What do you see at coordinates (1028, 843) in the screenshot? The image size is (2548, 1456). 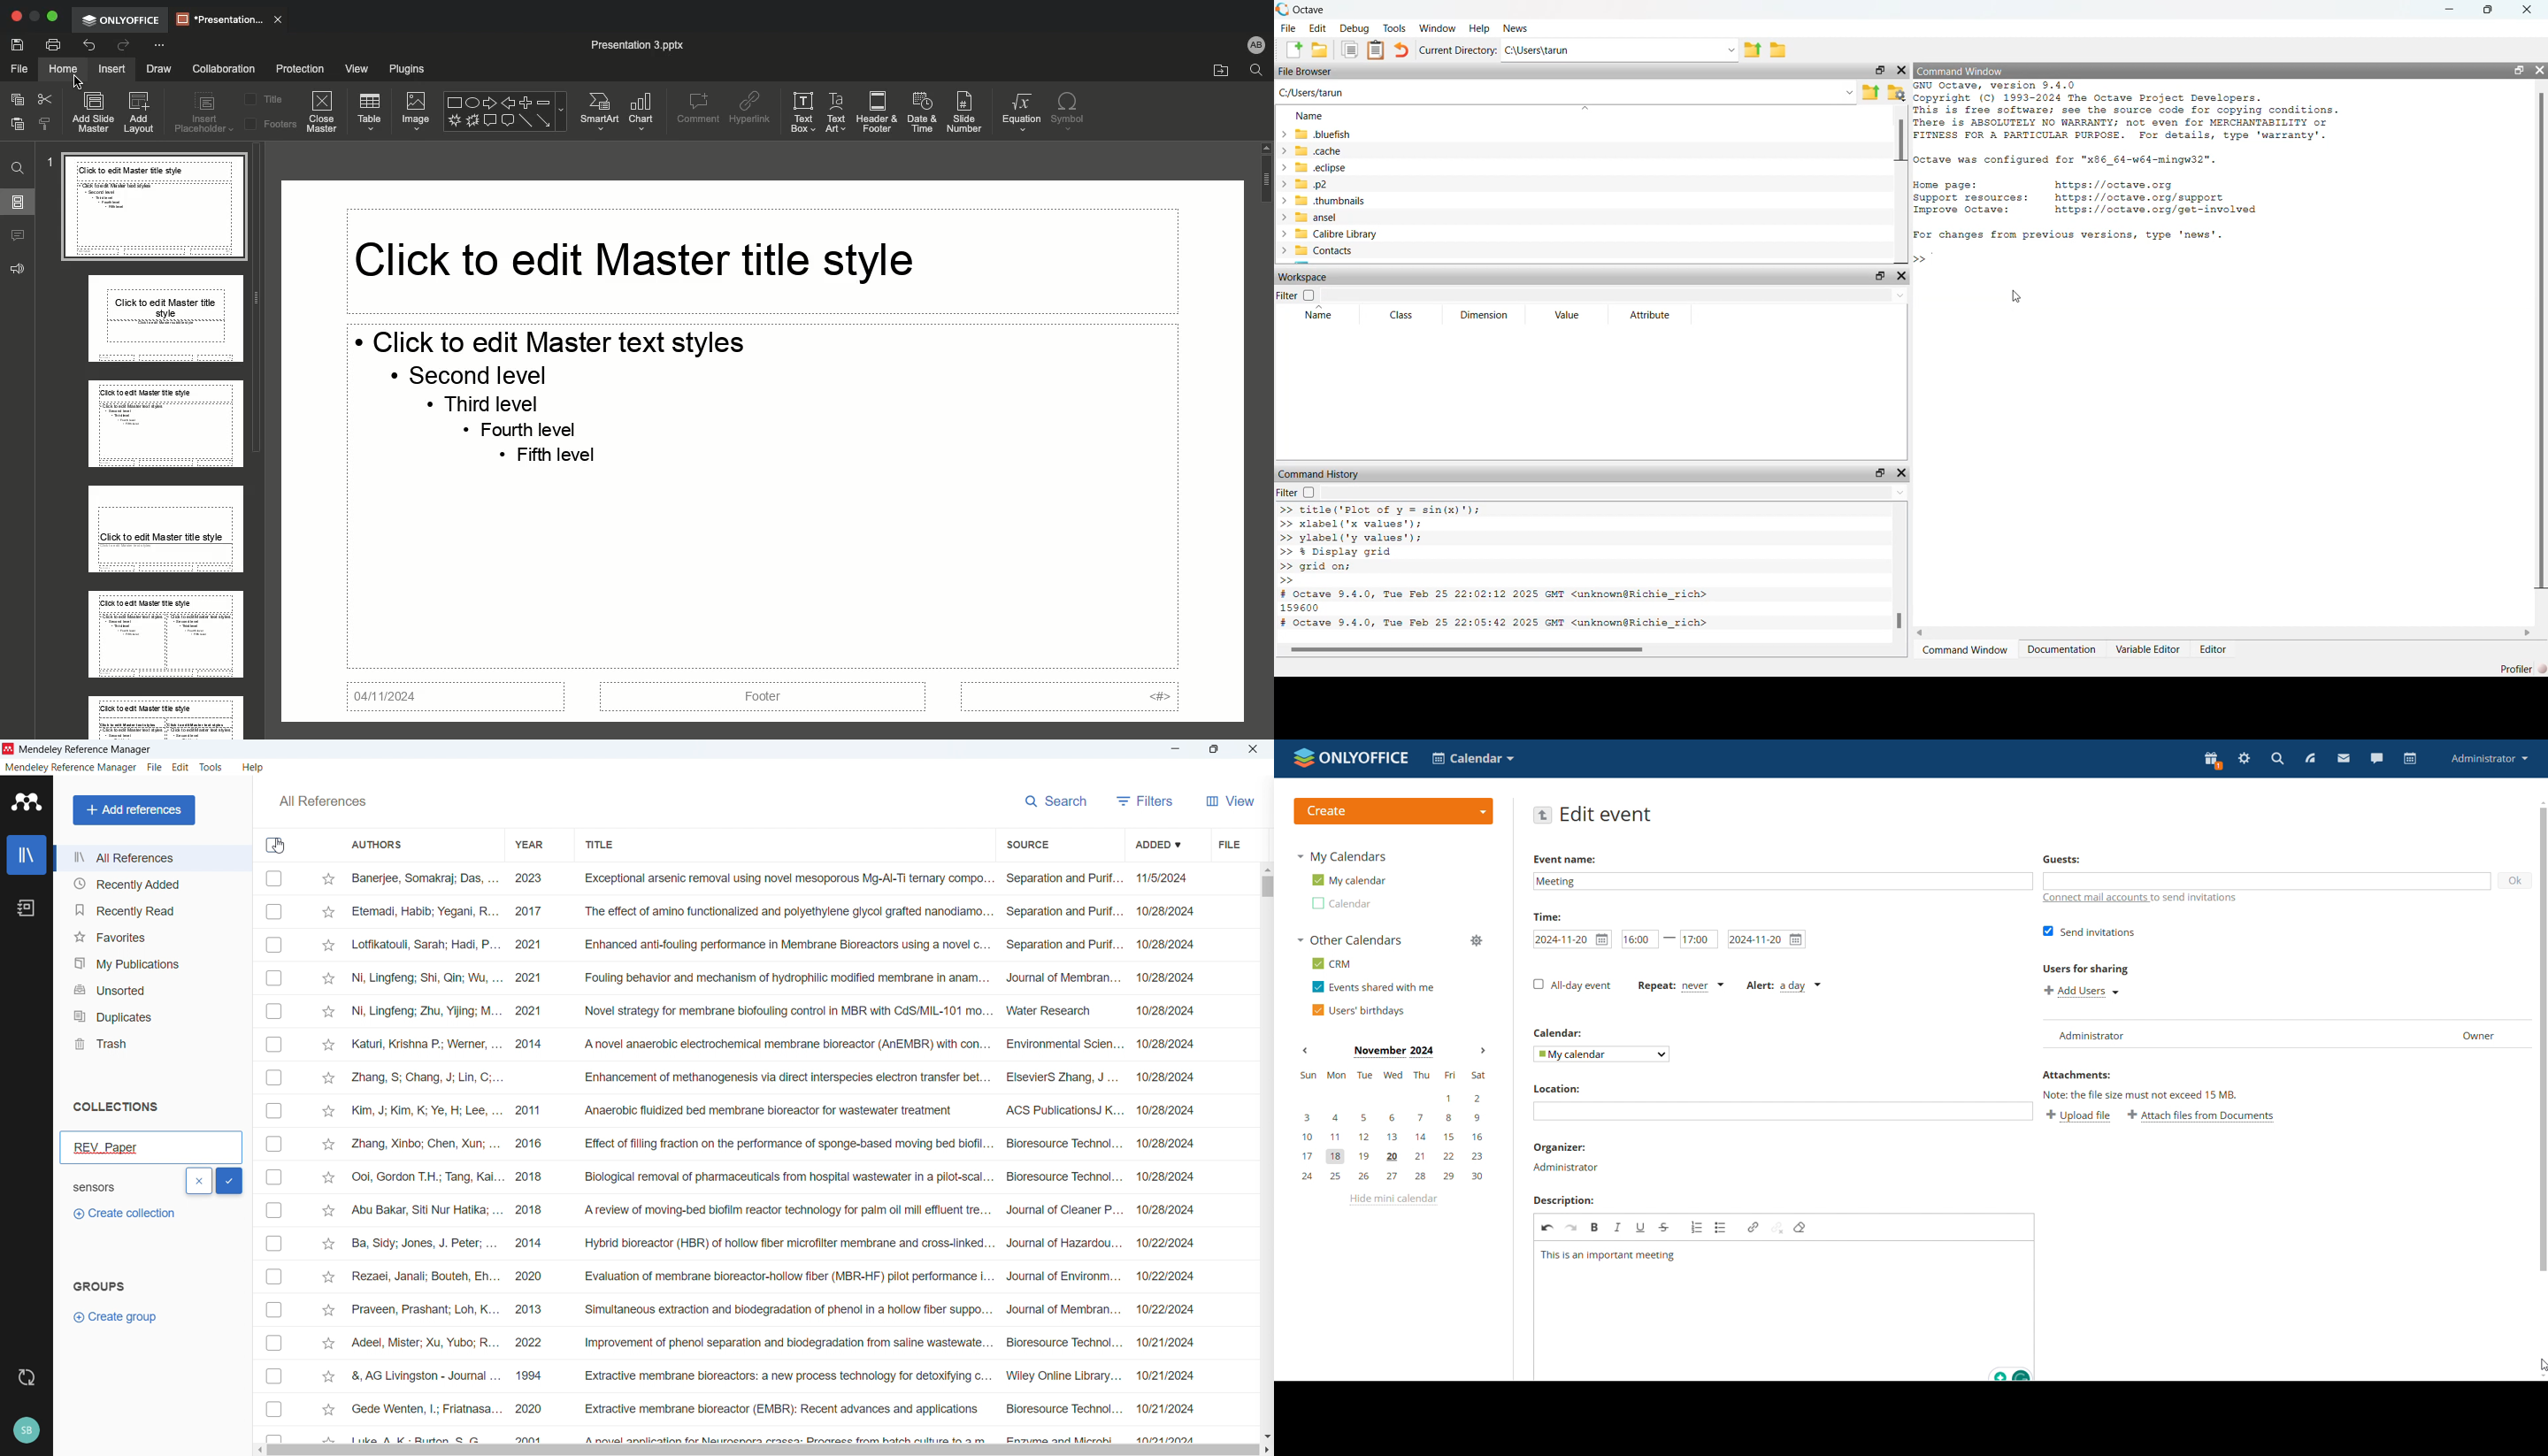 I see `Source` at bounding box center [1028, 843].